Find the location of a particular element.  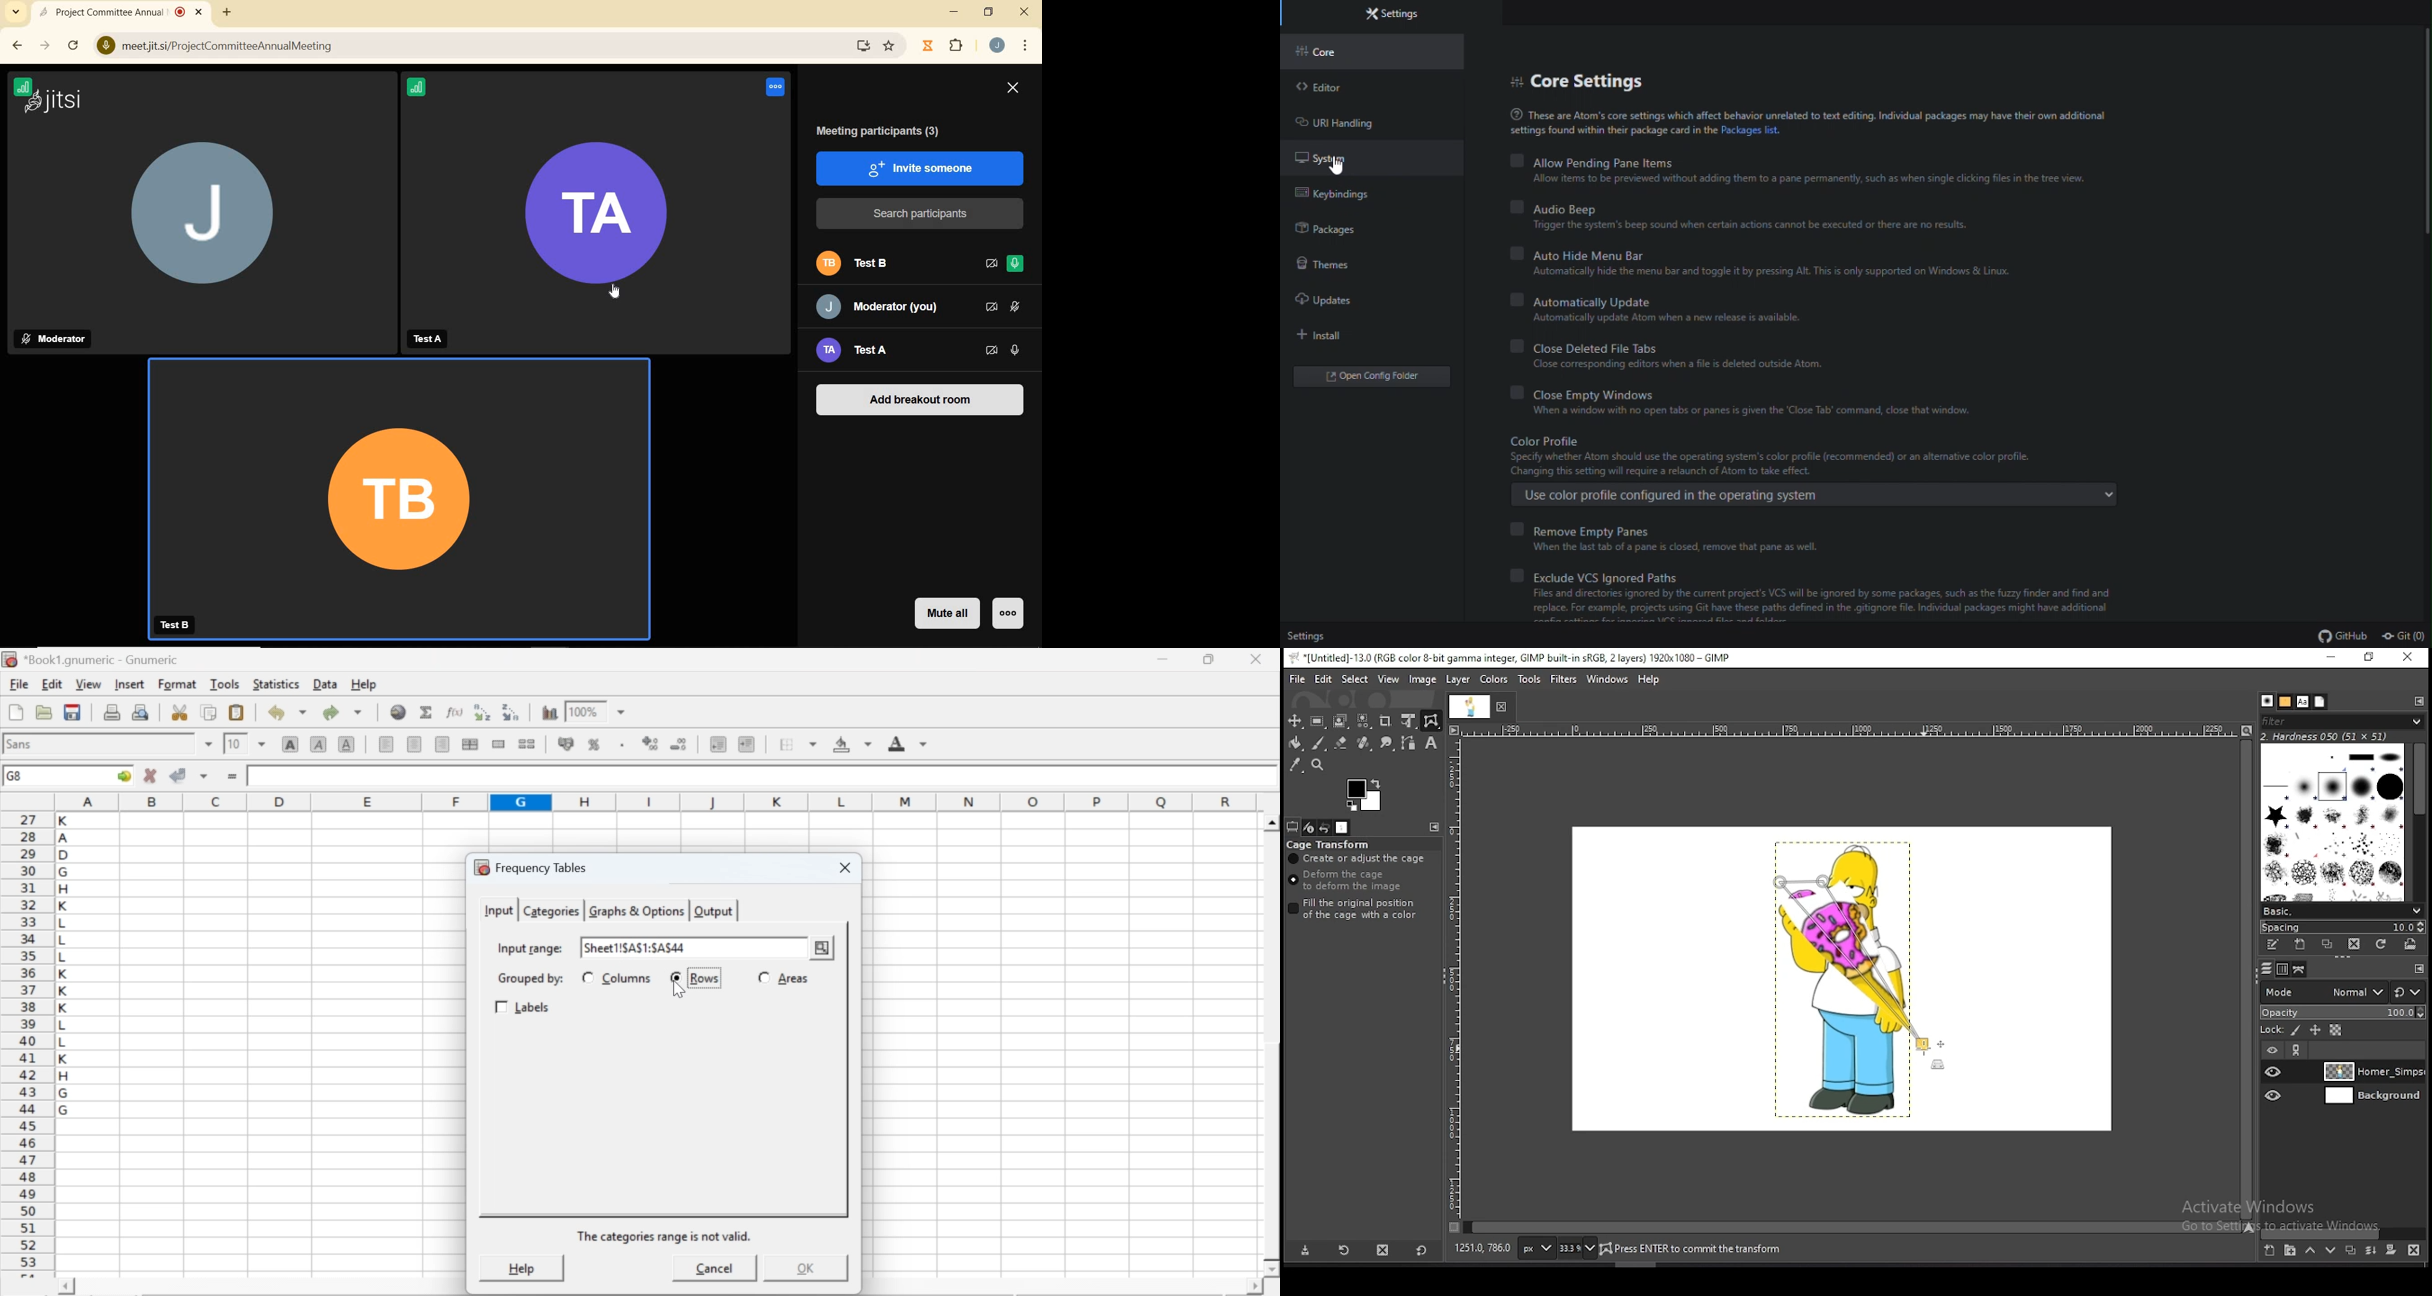

735.0, 195.0 is located at coordinates (1482, 1246).